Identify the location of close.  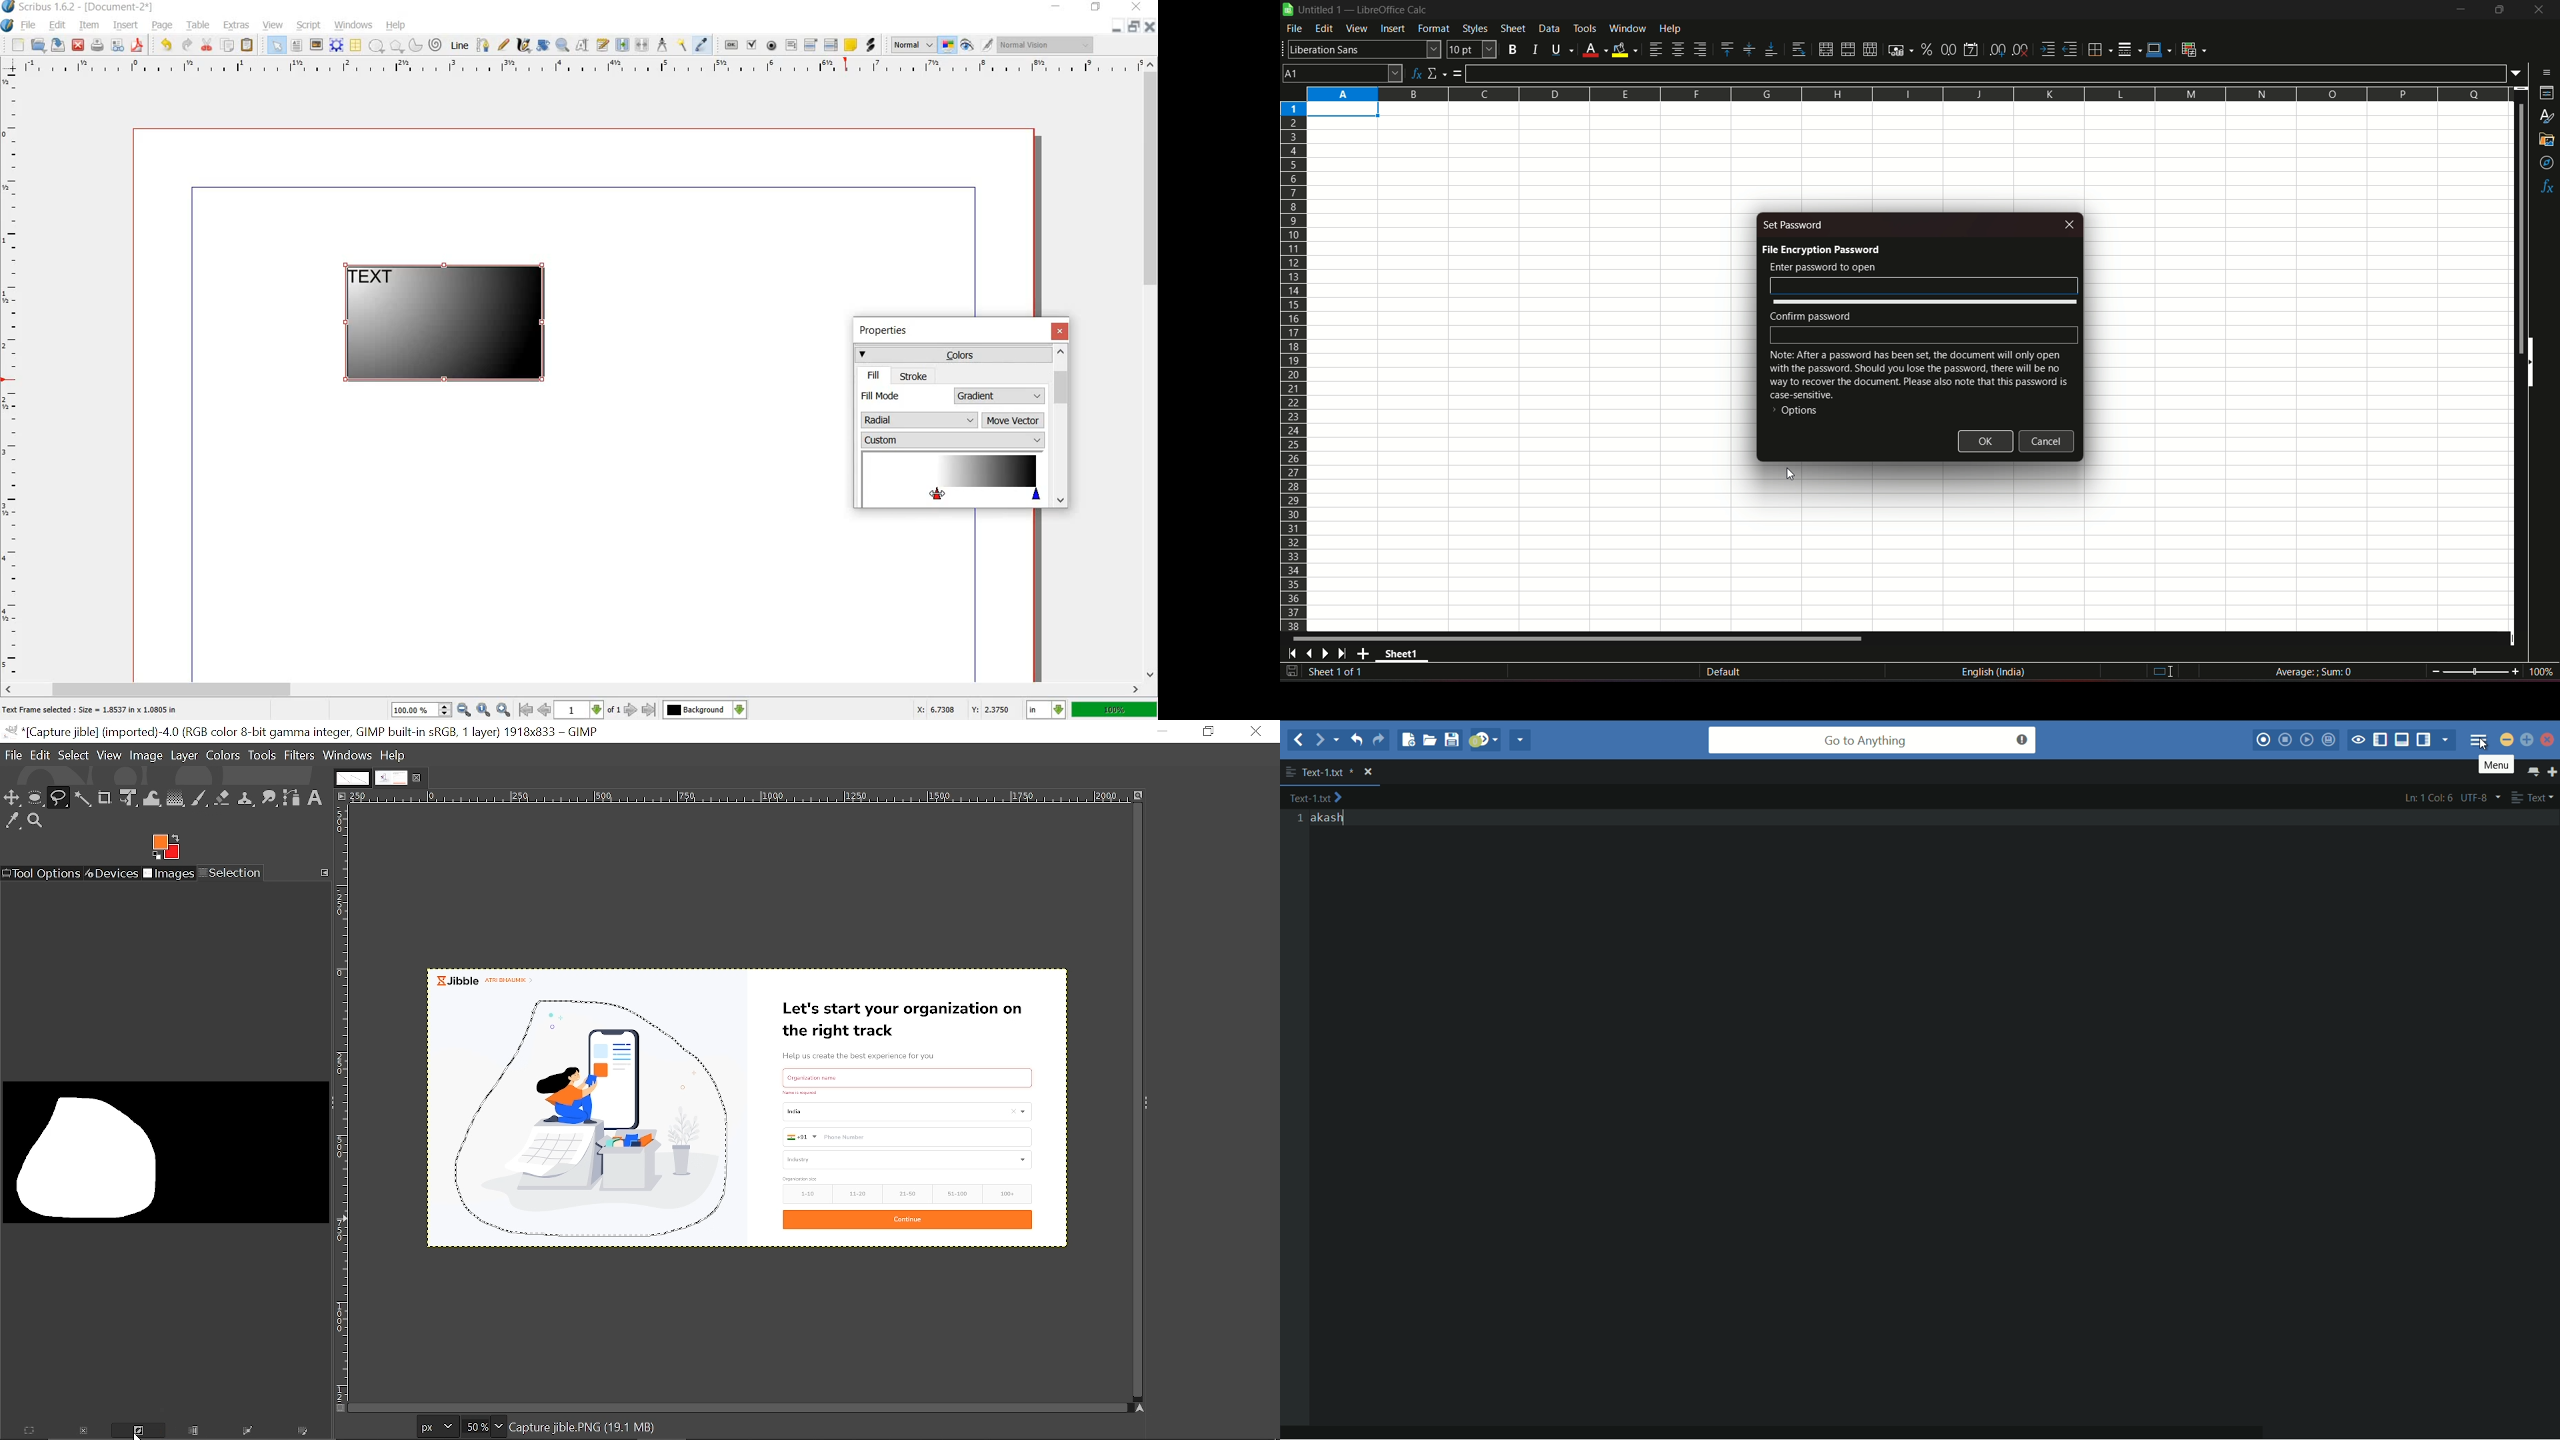
(1060, 331).